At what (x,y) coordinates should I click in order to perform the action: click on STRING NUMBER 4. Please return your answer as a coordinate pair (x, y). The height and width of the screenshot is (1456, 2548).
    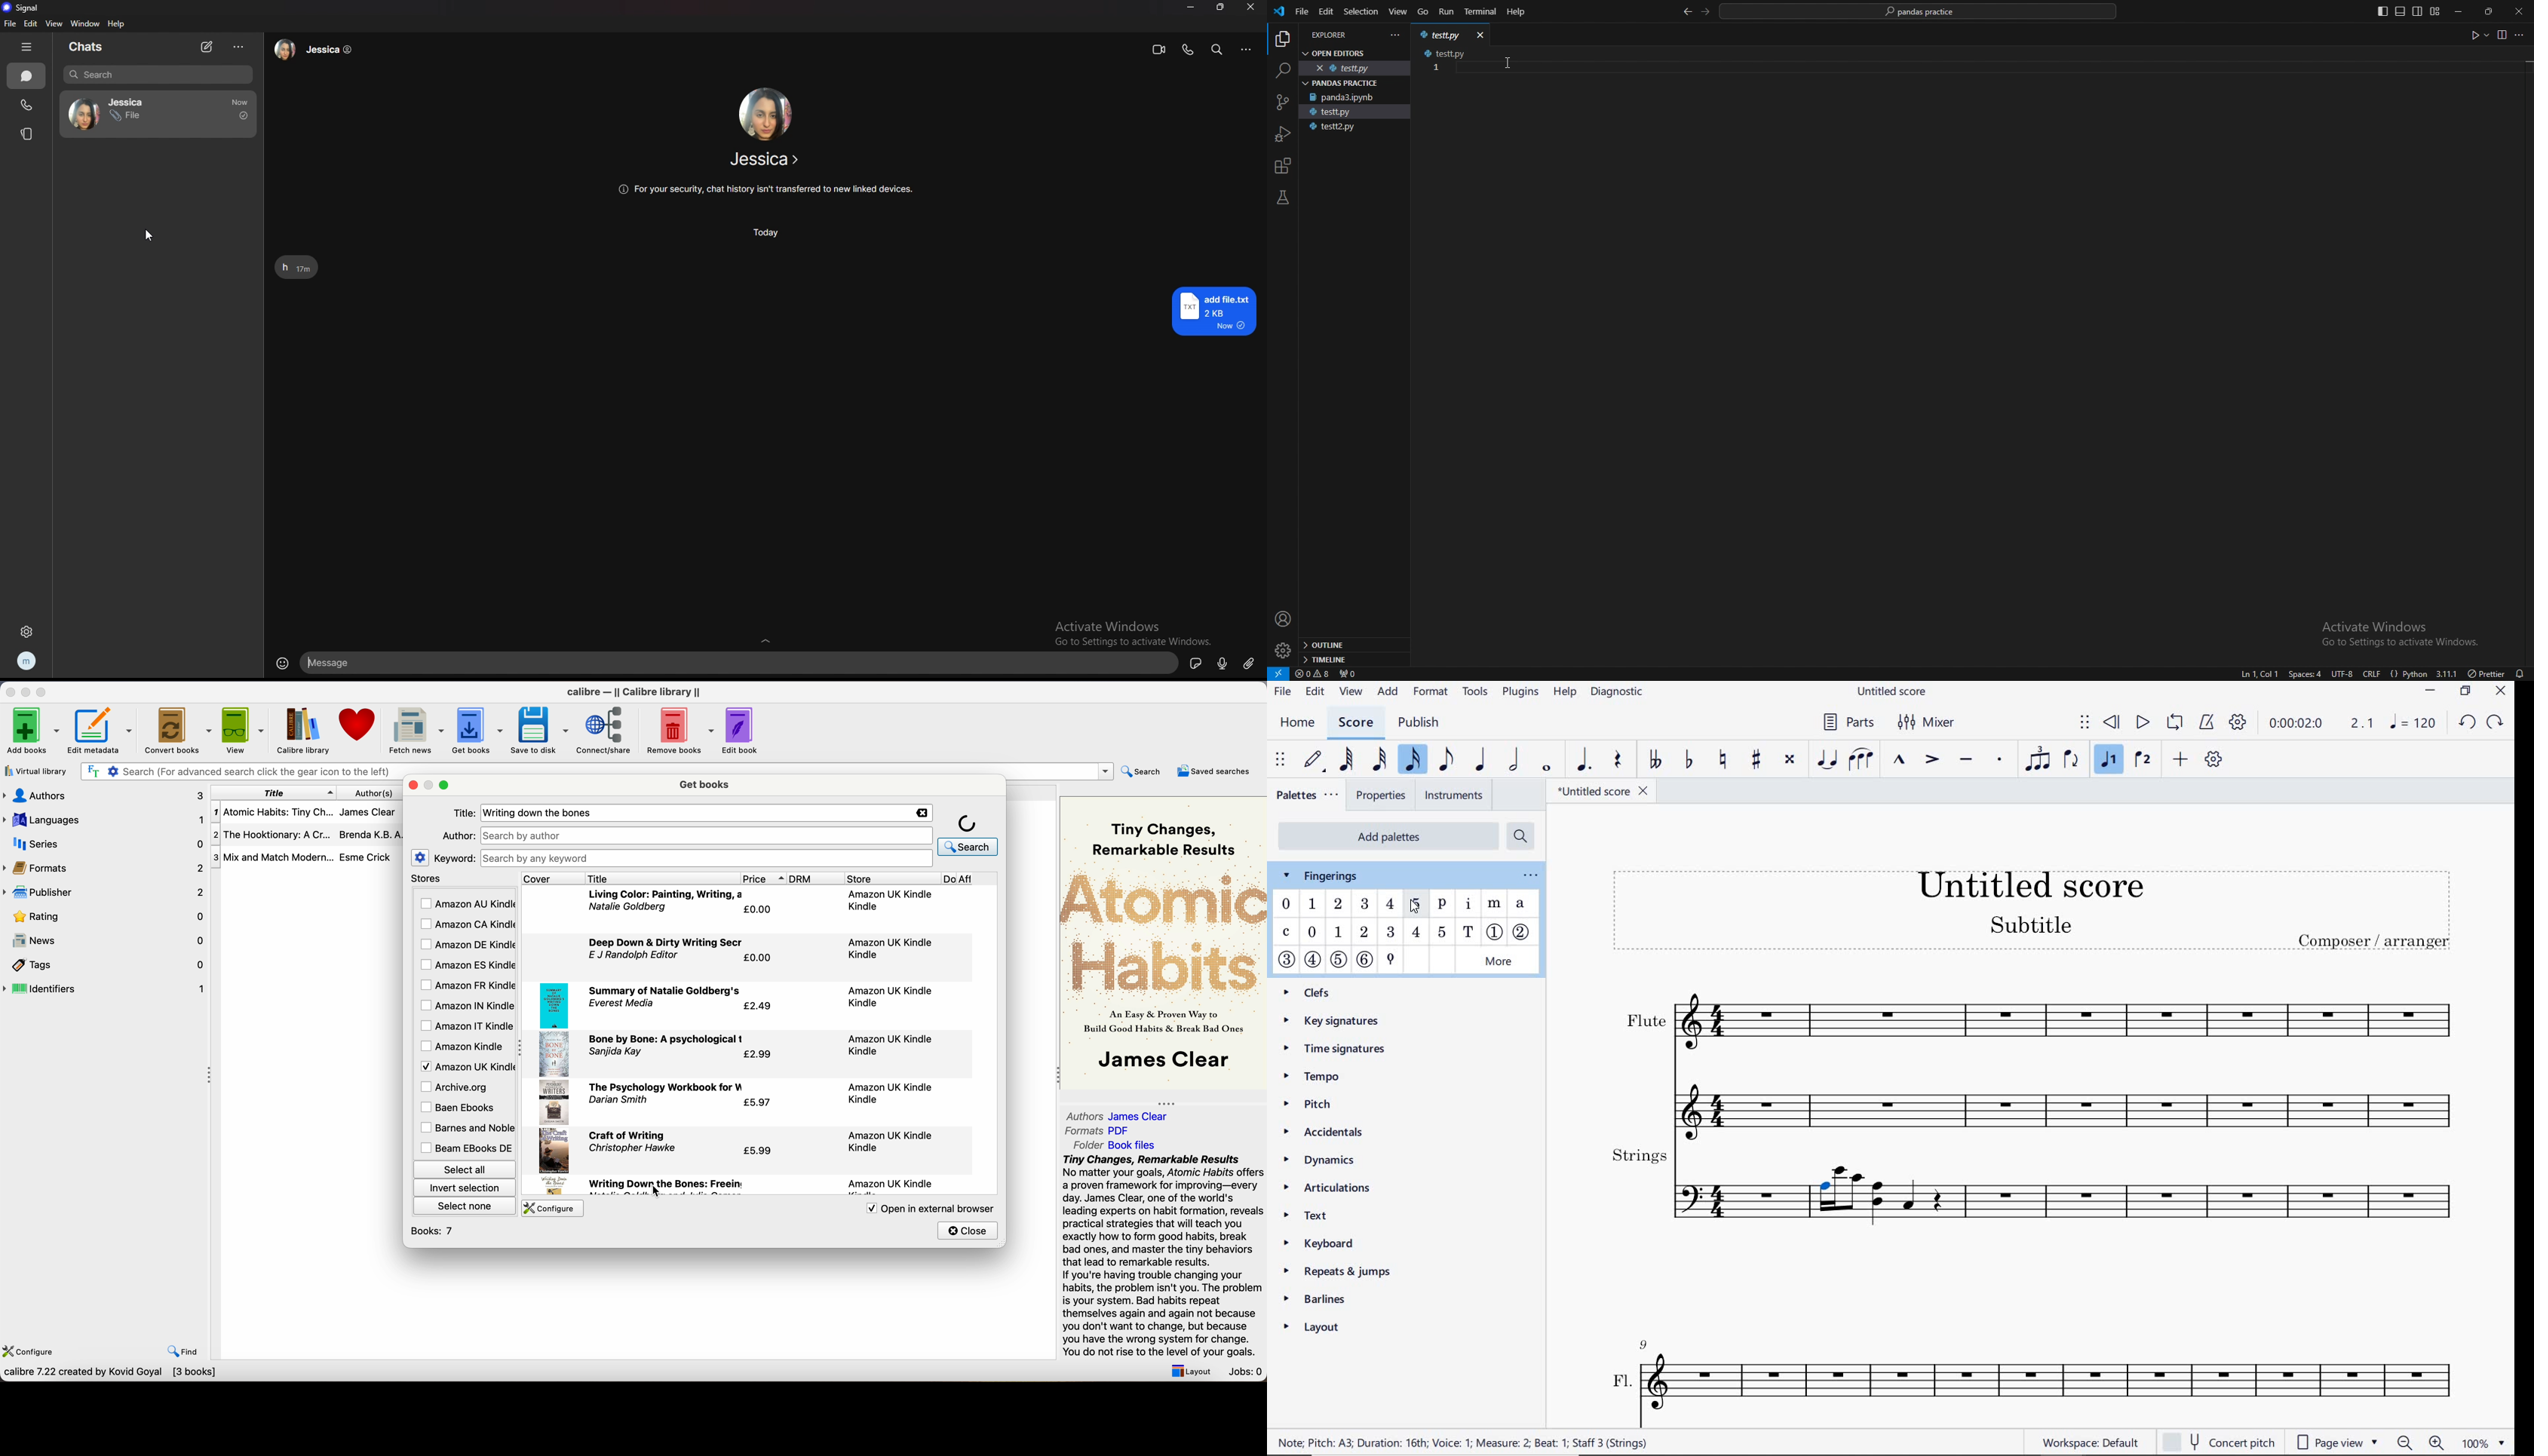
    Looking at the image, I should click on (1312, 962).